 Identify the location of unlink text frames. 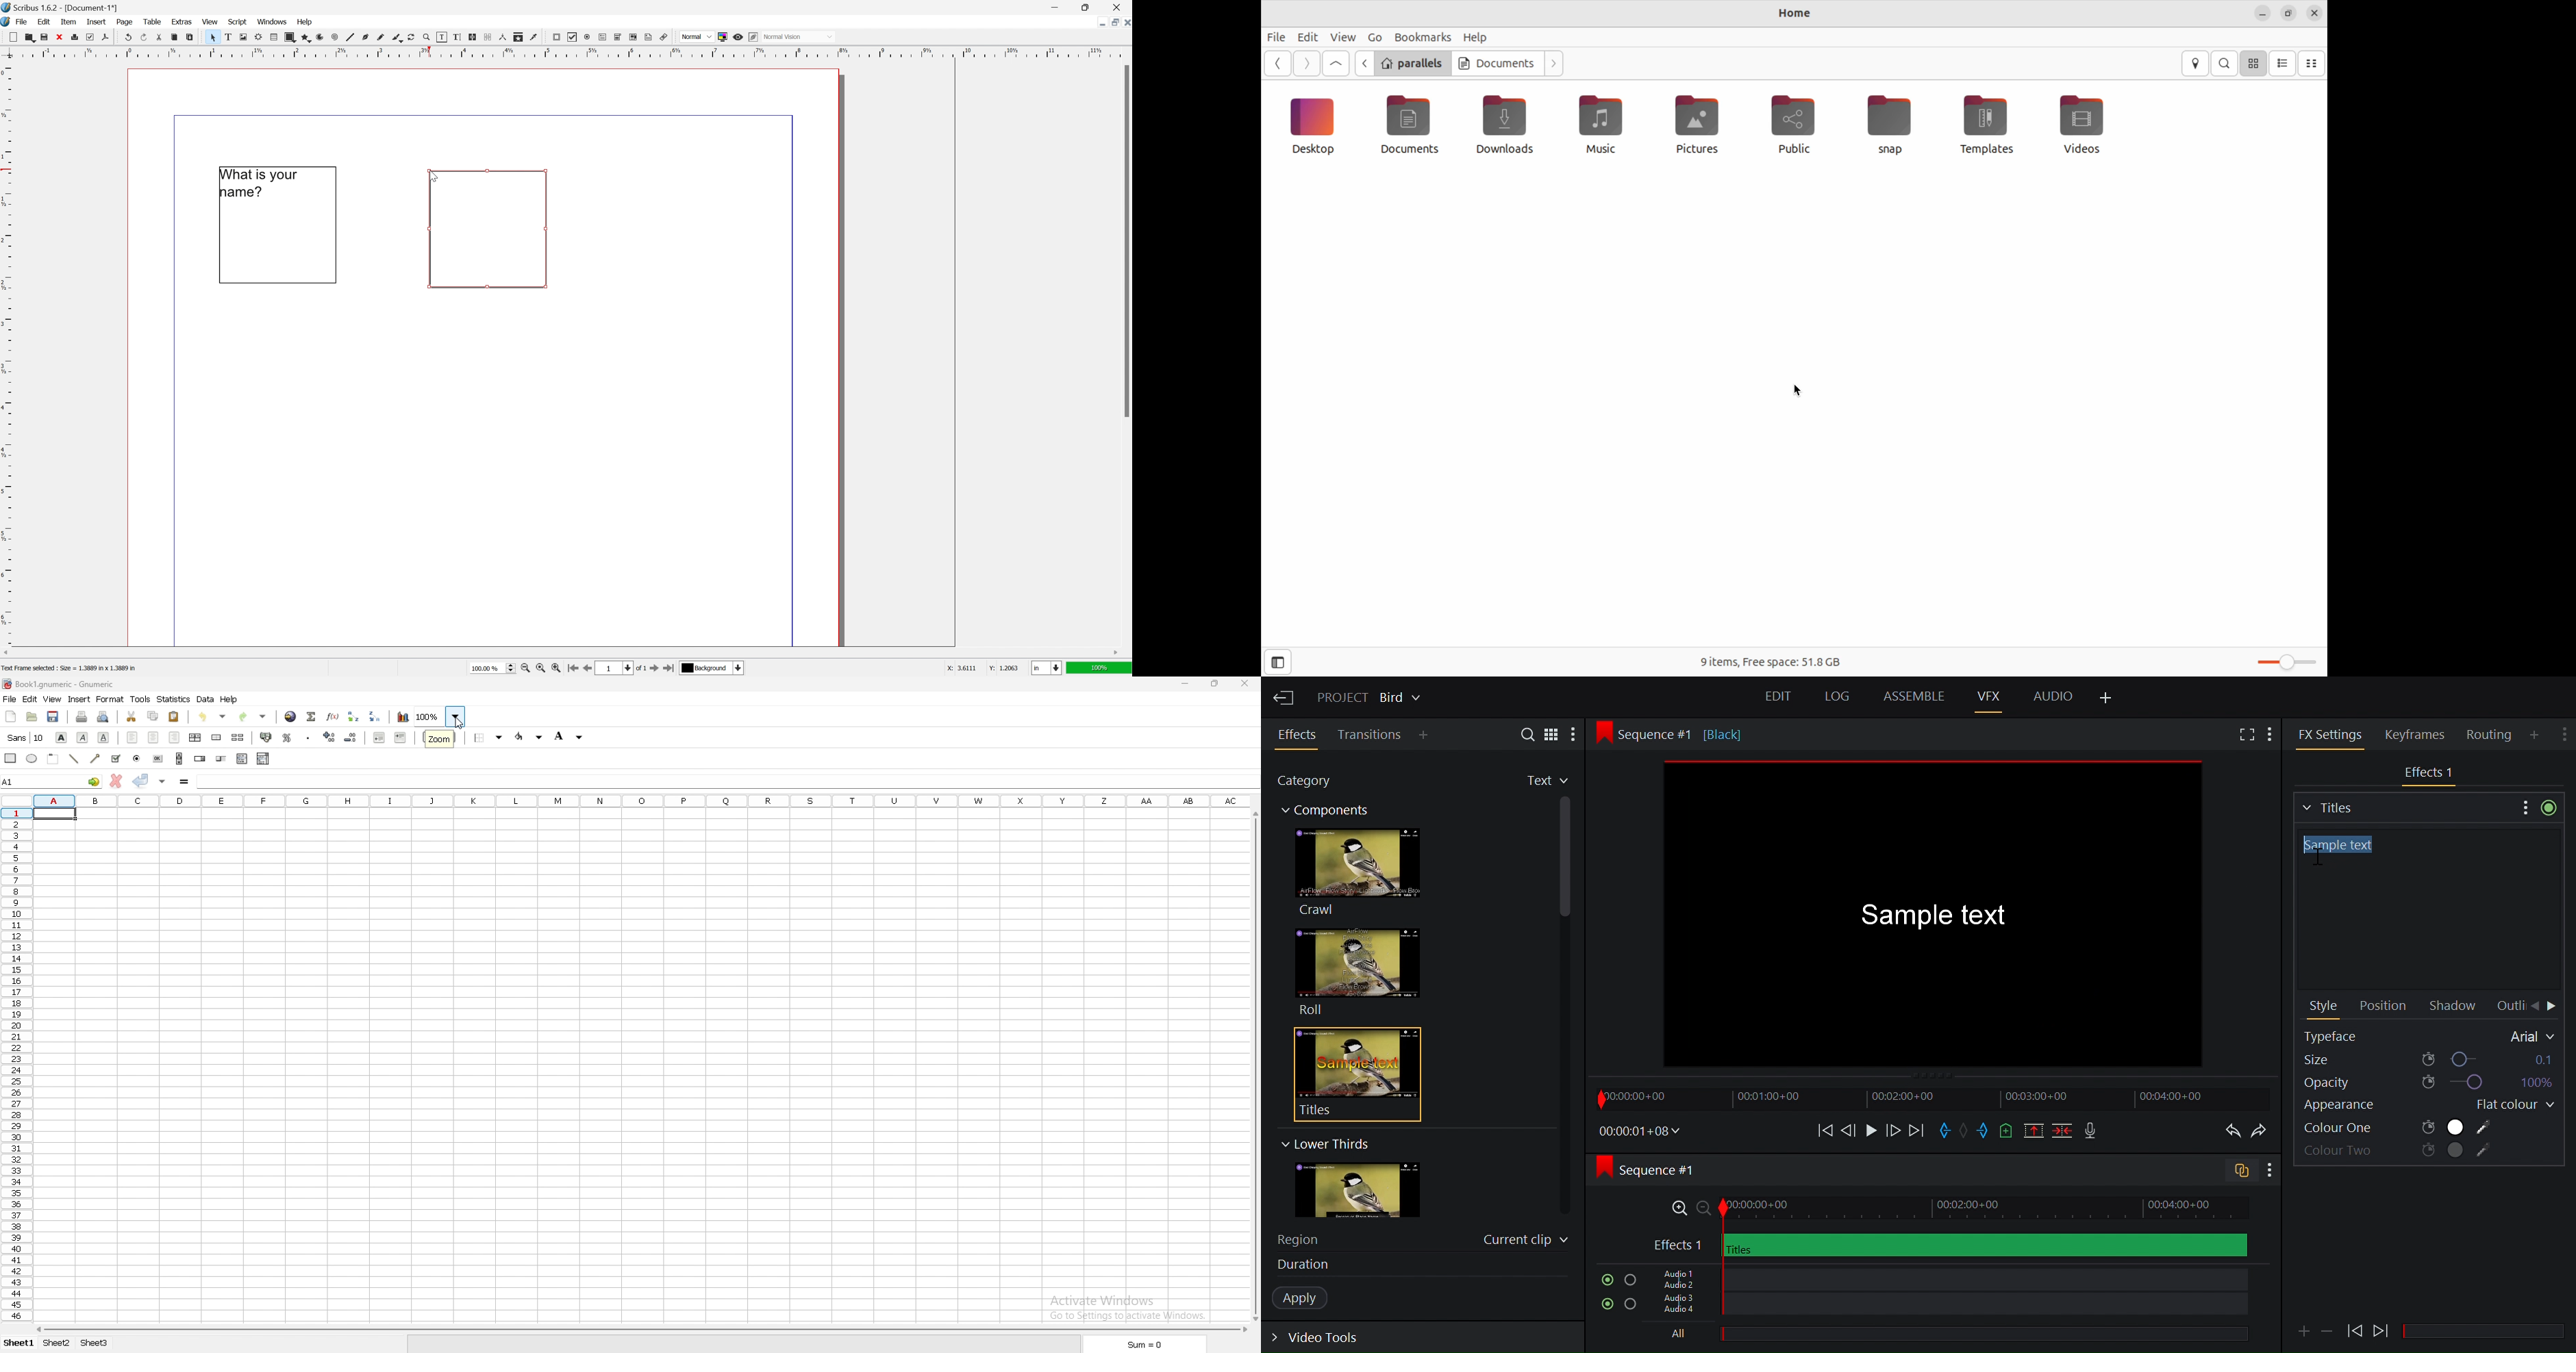
(487, 37).